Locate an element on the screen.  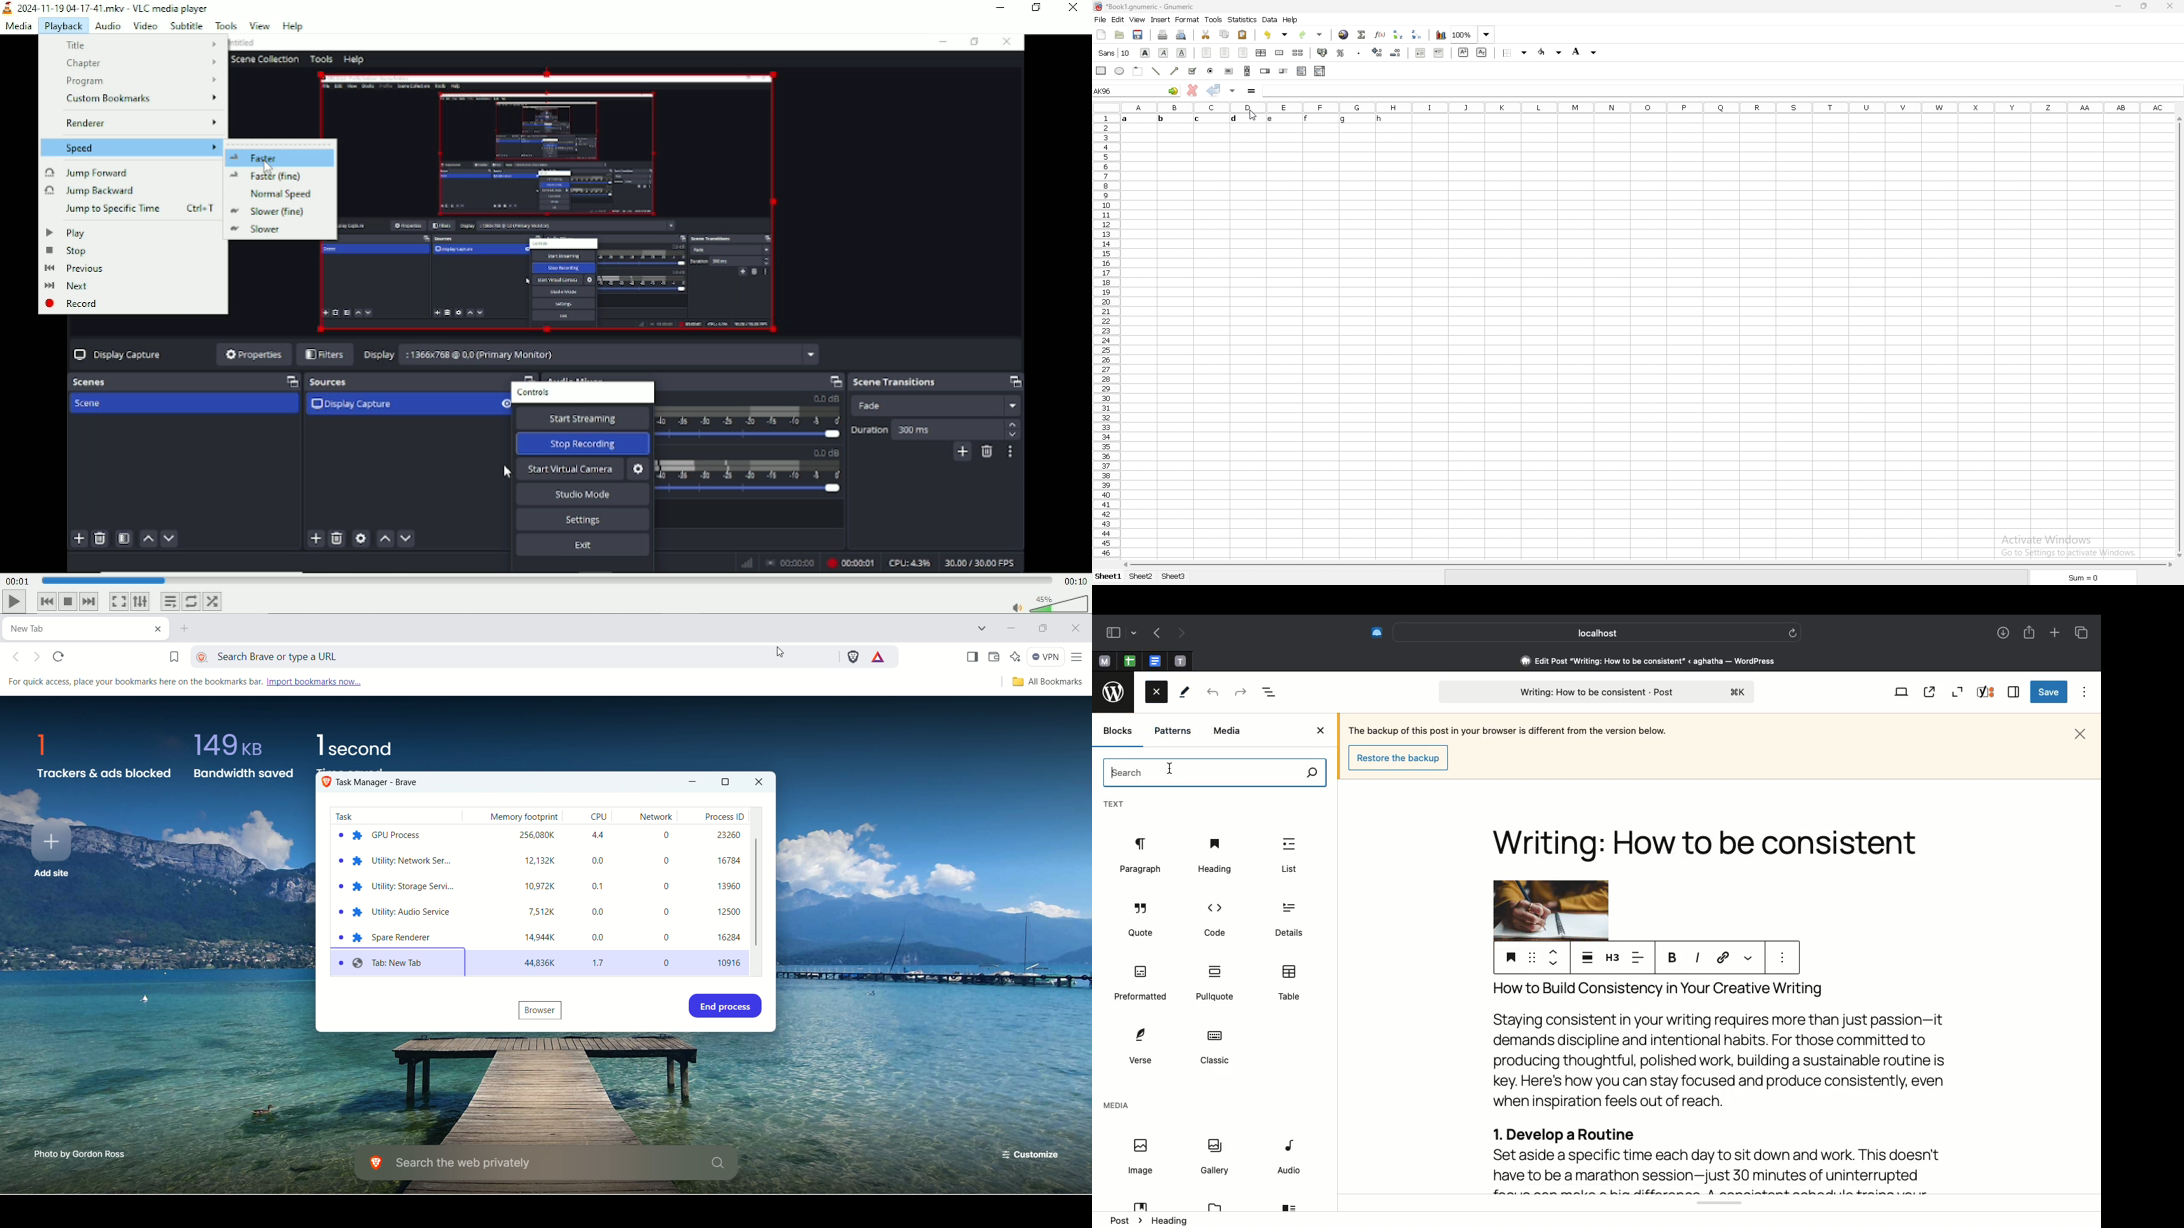
underline is located at coordinates (1182, 53).